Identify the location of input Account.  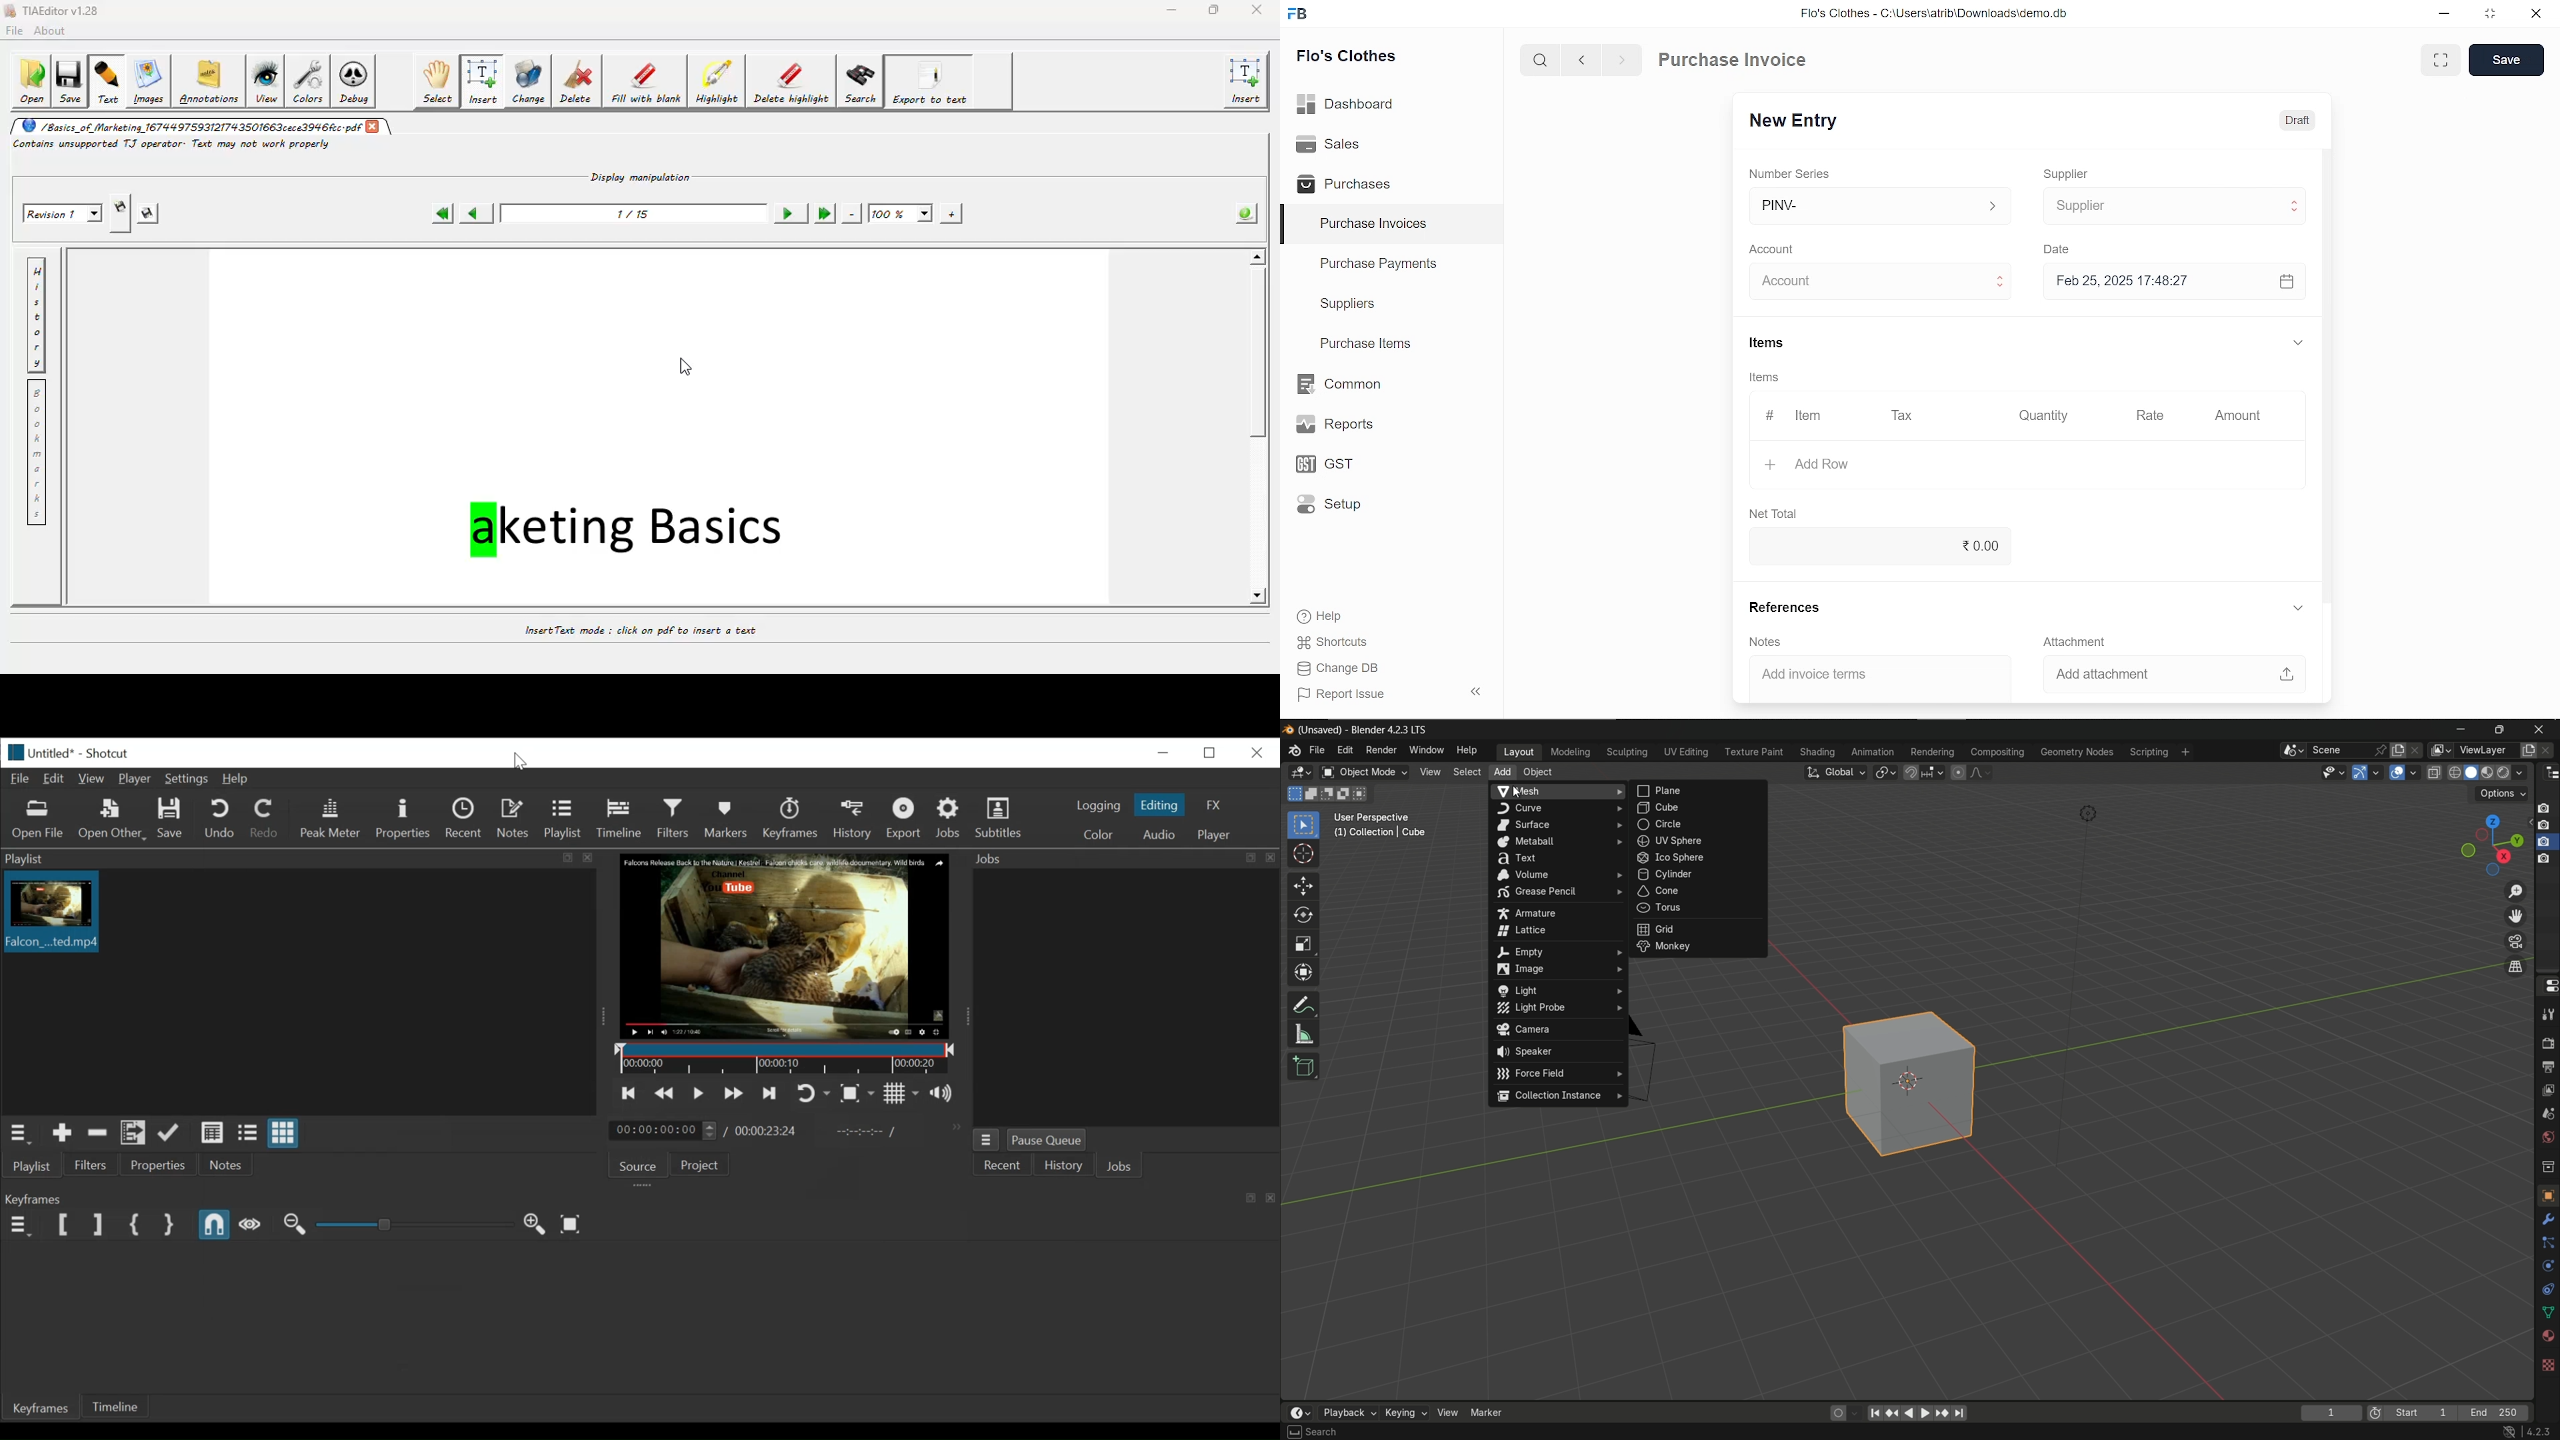
(1874, 282).